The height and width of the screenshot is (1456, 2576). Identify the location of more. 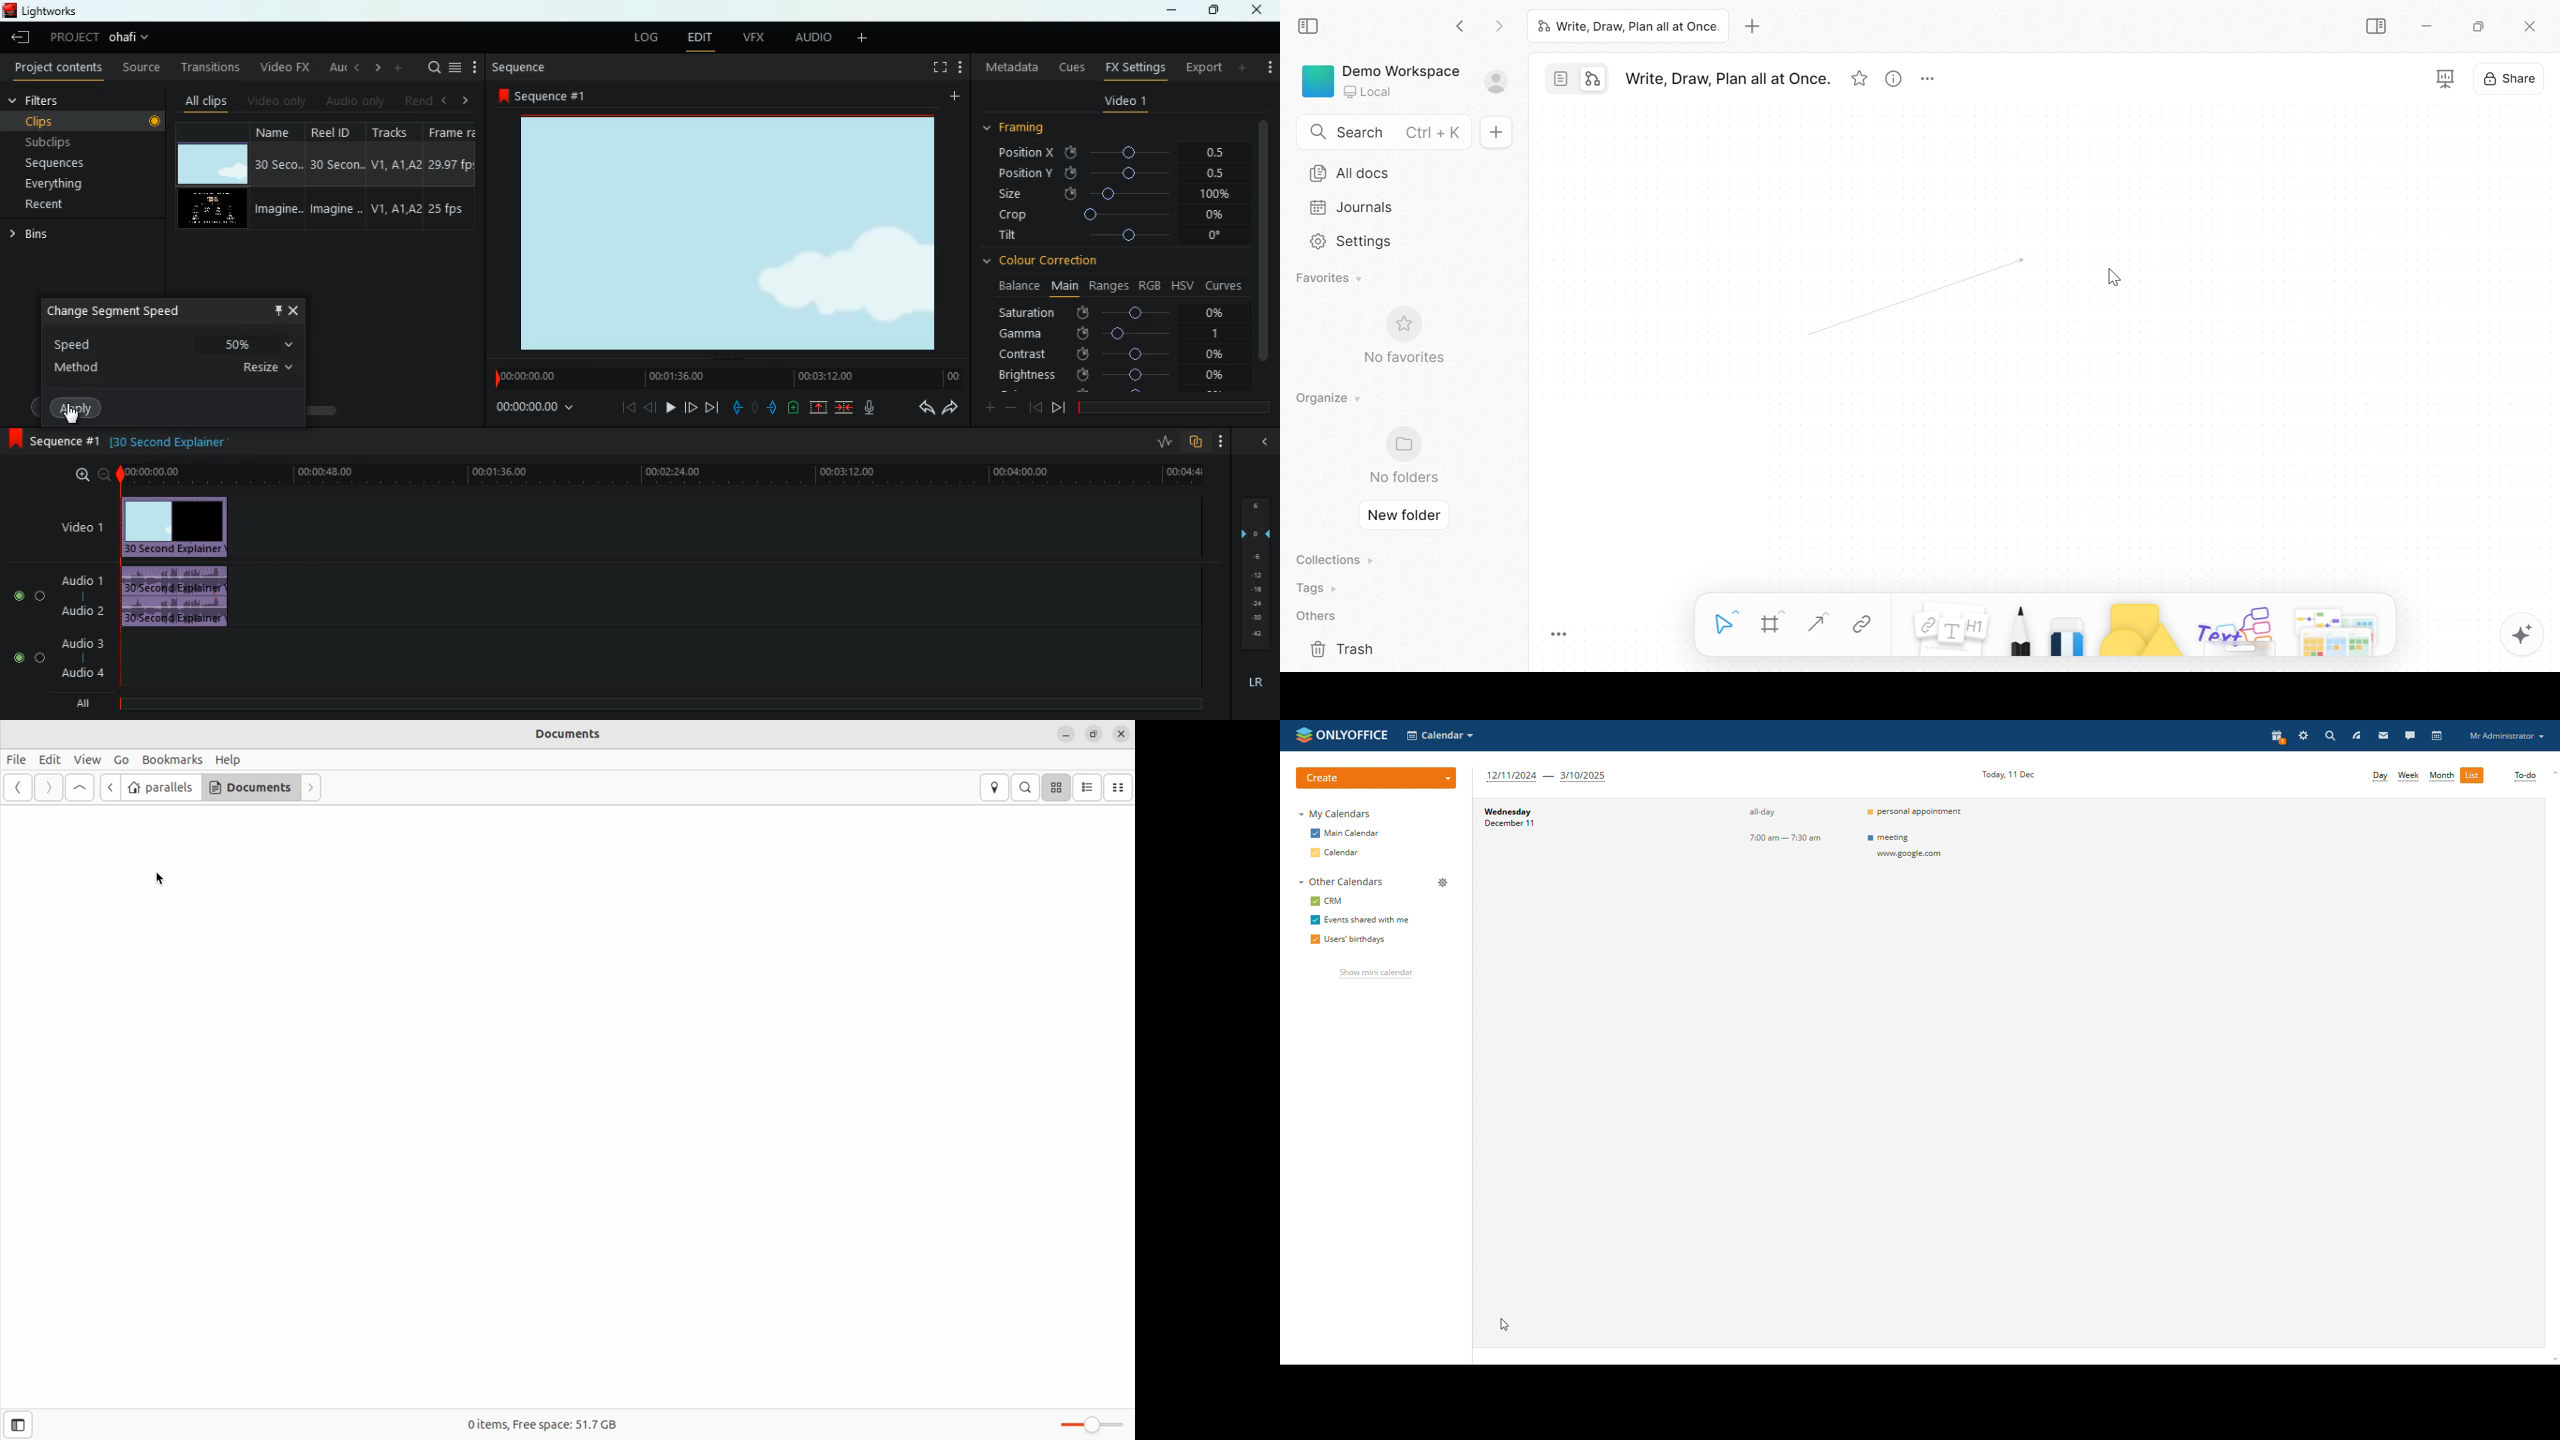
(475, 66).